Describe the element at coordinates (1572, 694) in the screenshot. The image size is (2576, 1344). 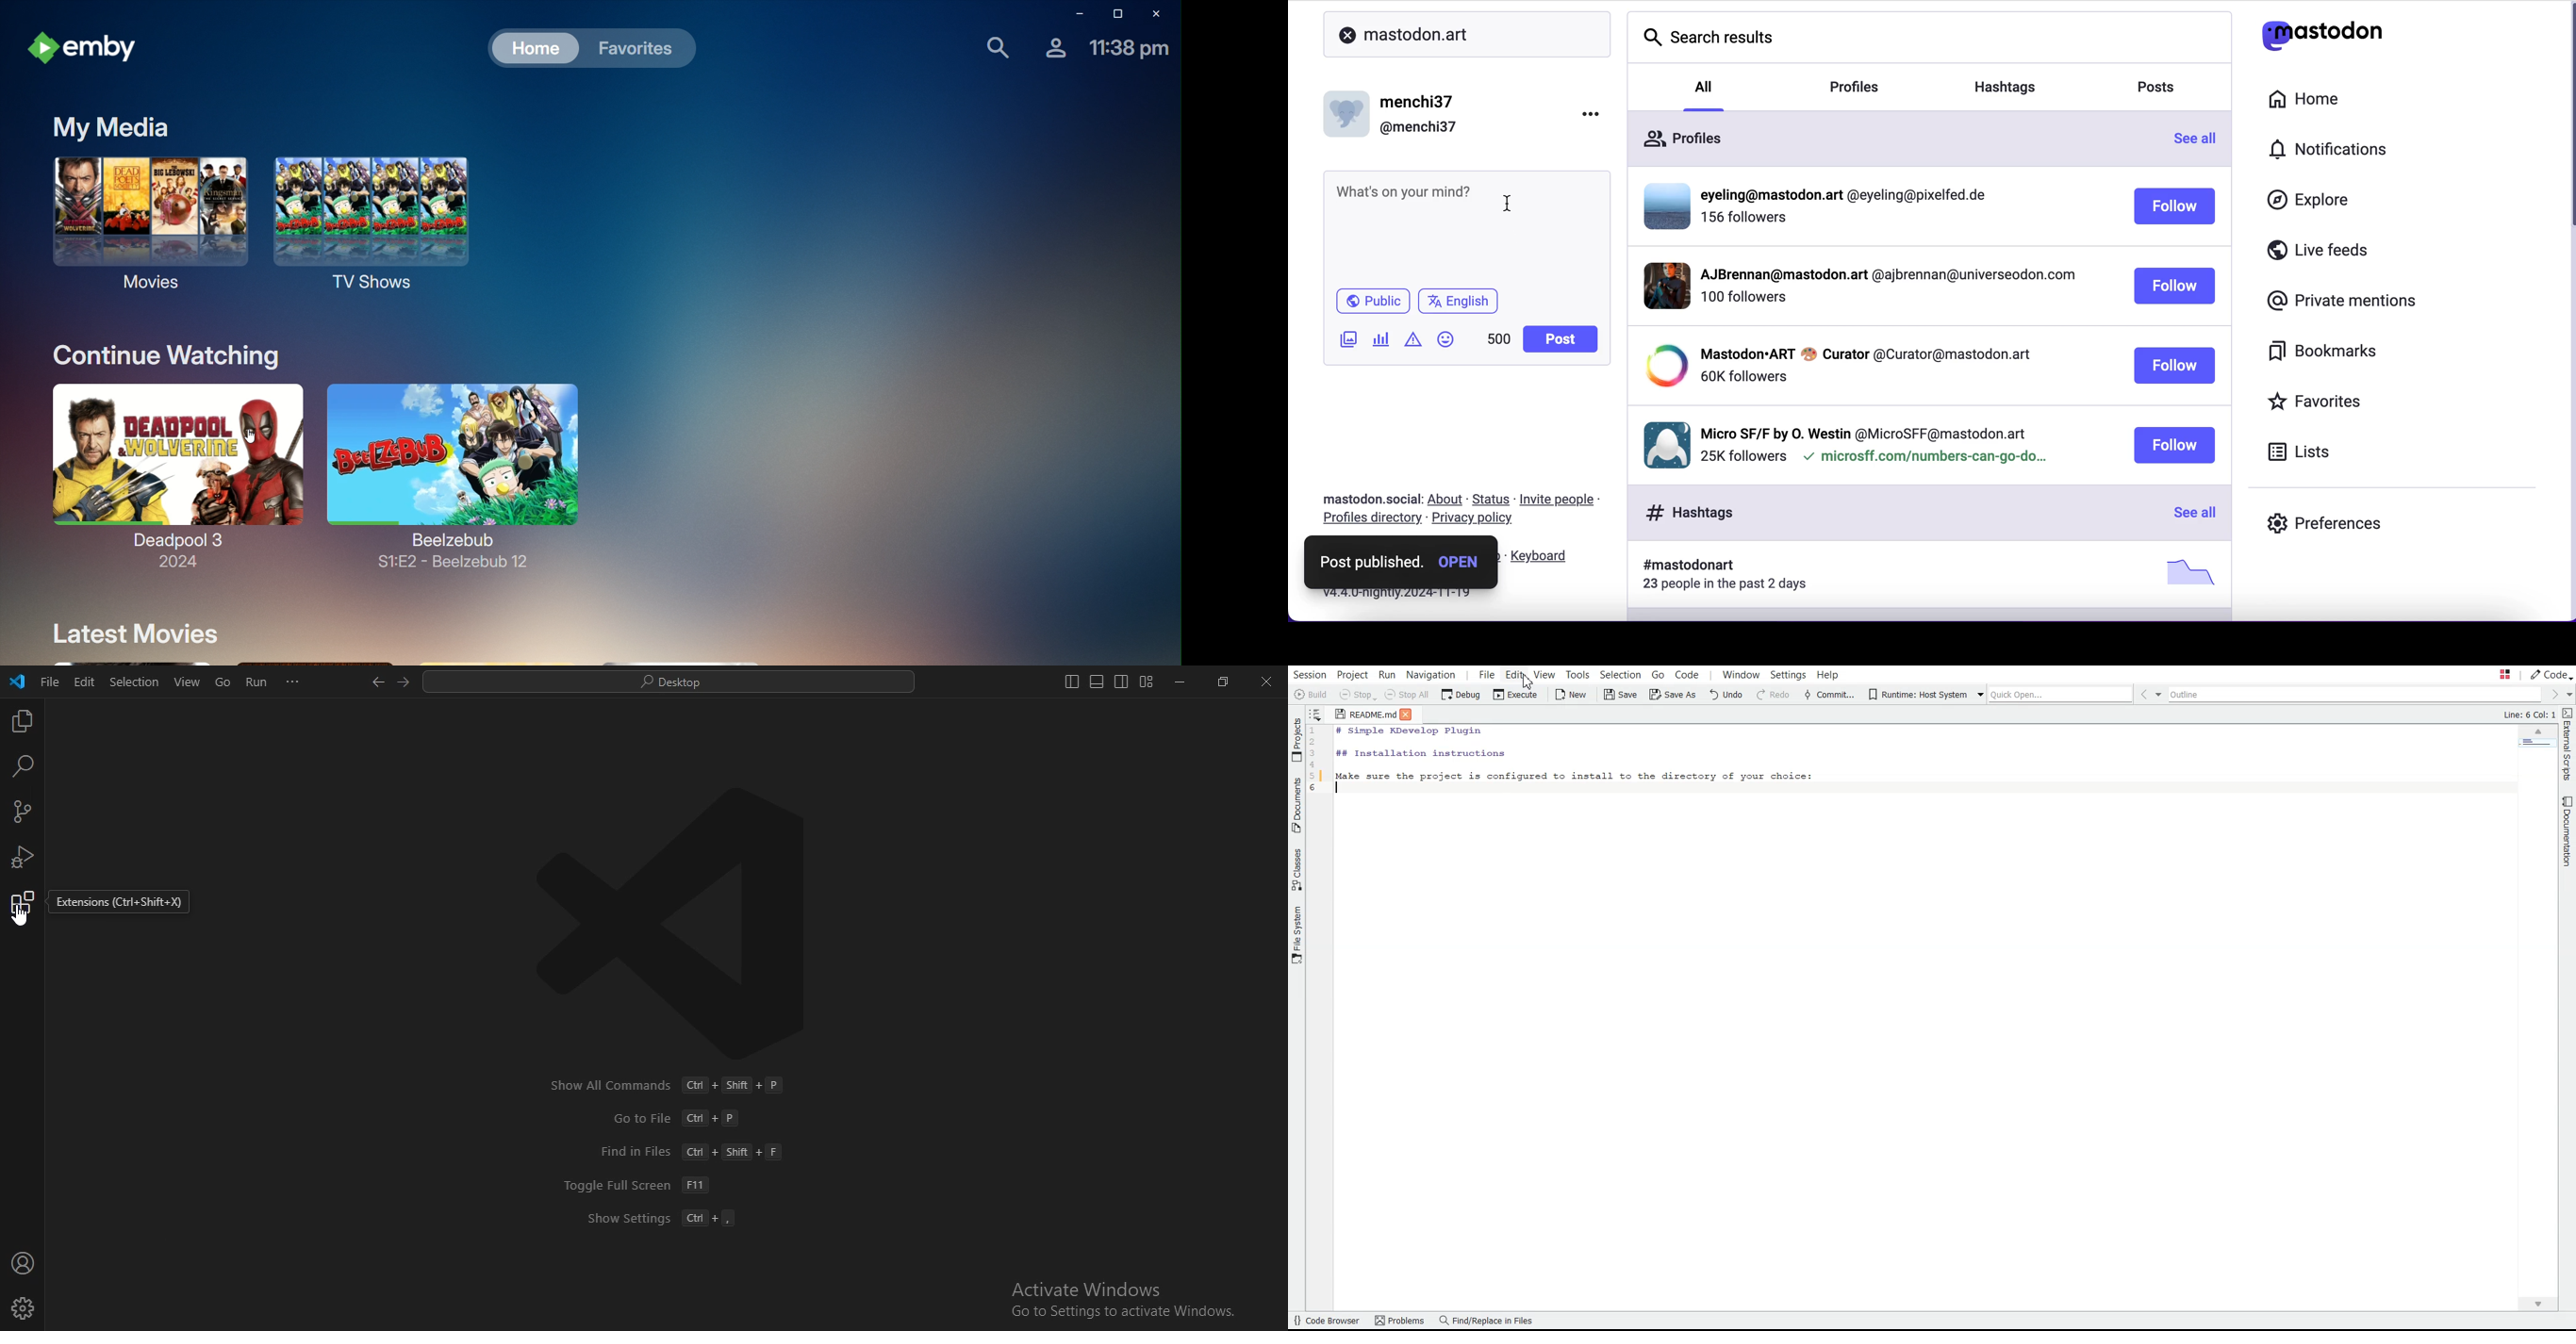
I see `New` at that location.